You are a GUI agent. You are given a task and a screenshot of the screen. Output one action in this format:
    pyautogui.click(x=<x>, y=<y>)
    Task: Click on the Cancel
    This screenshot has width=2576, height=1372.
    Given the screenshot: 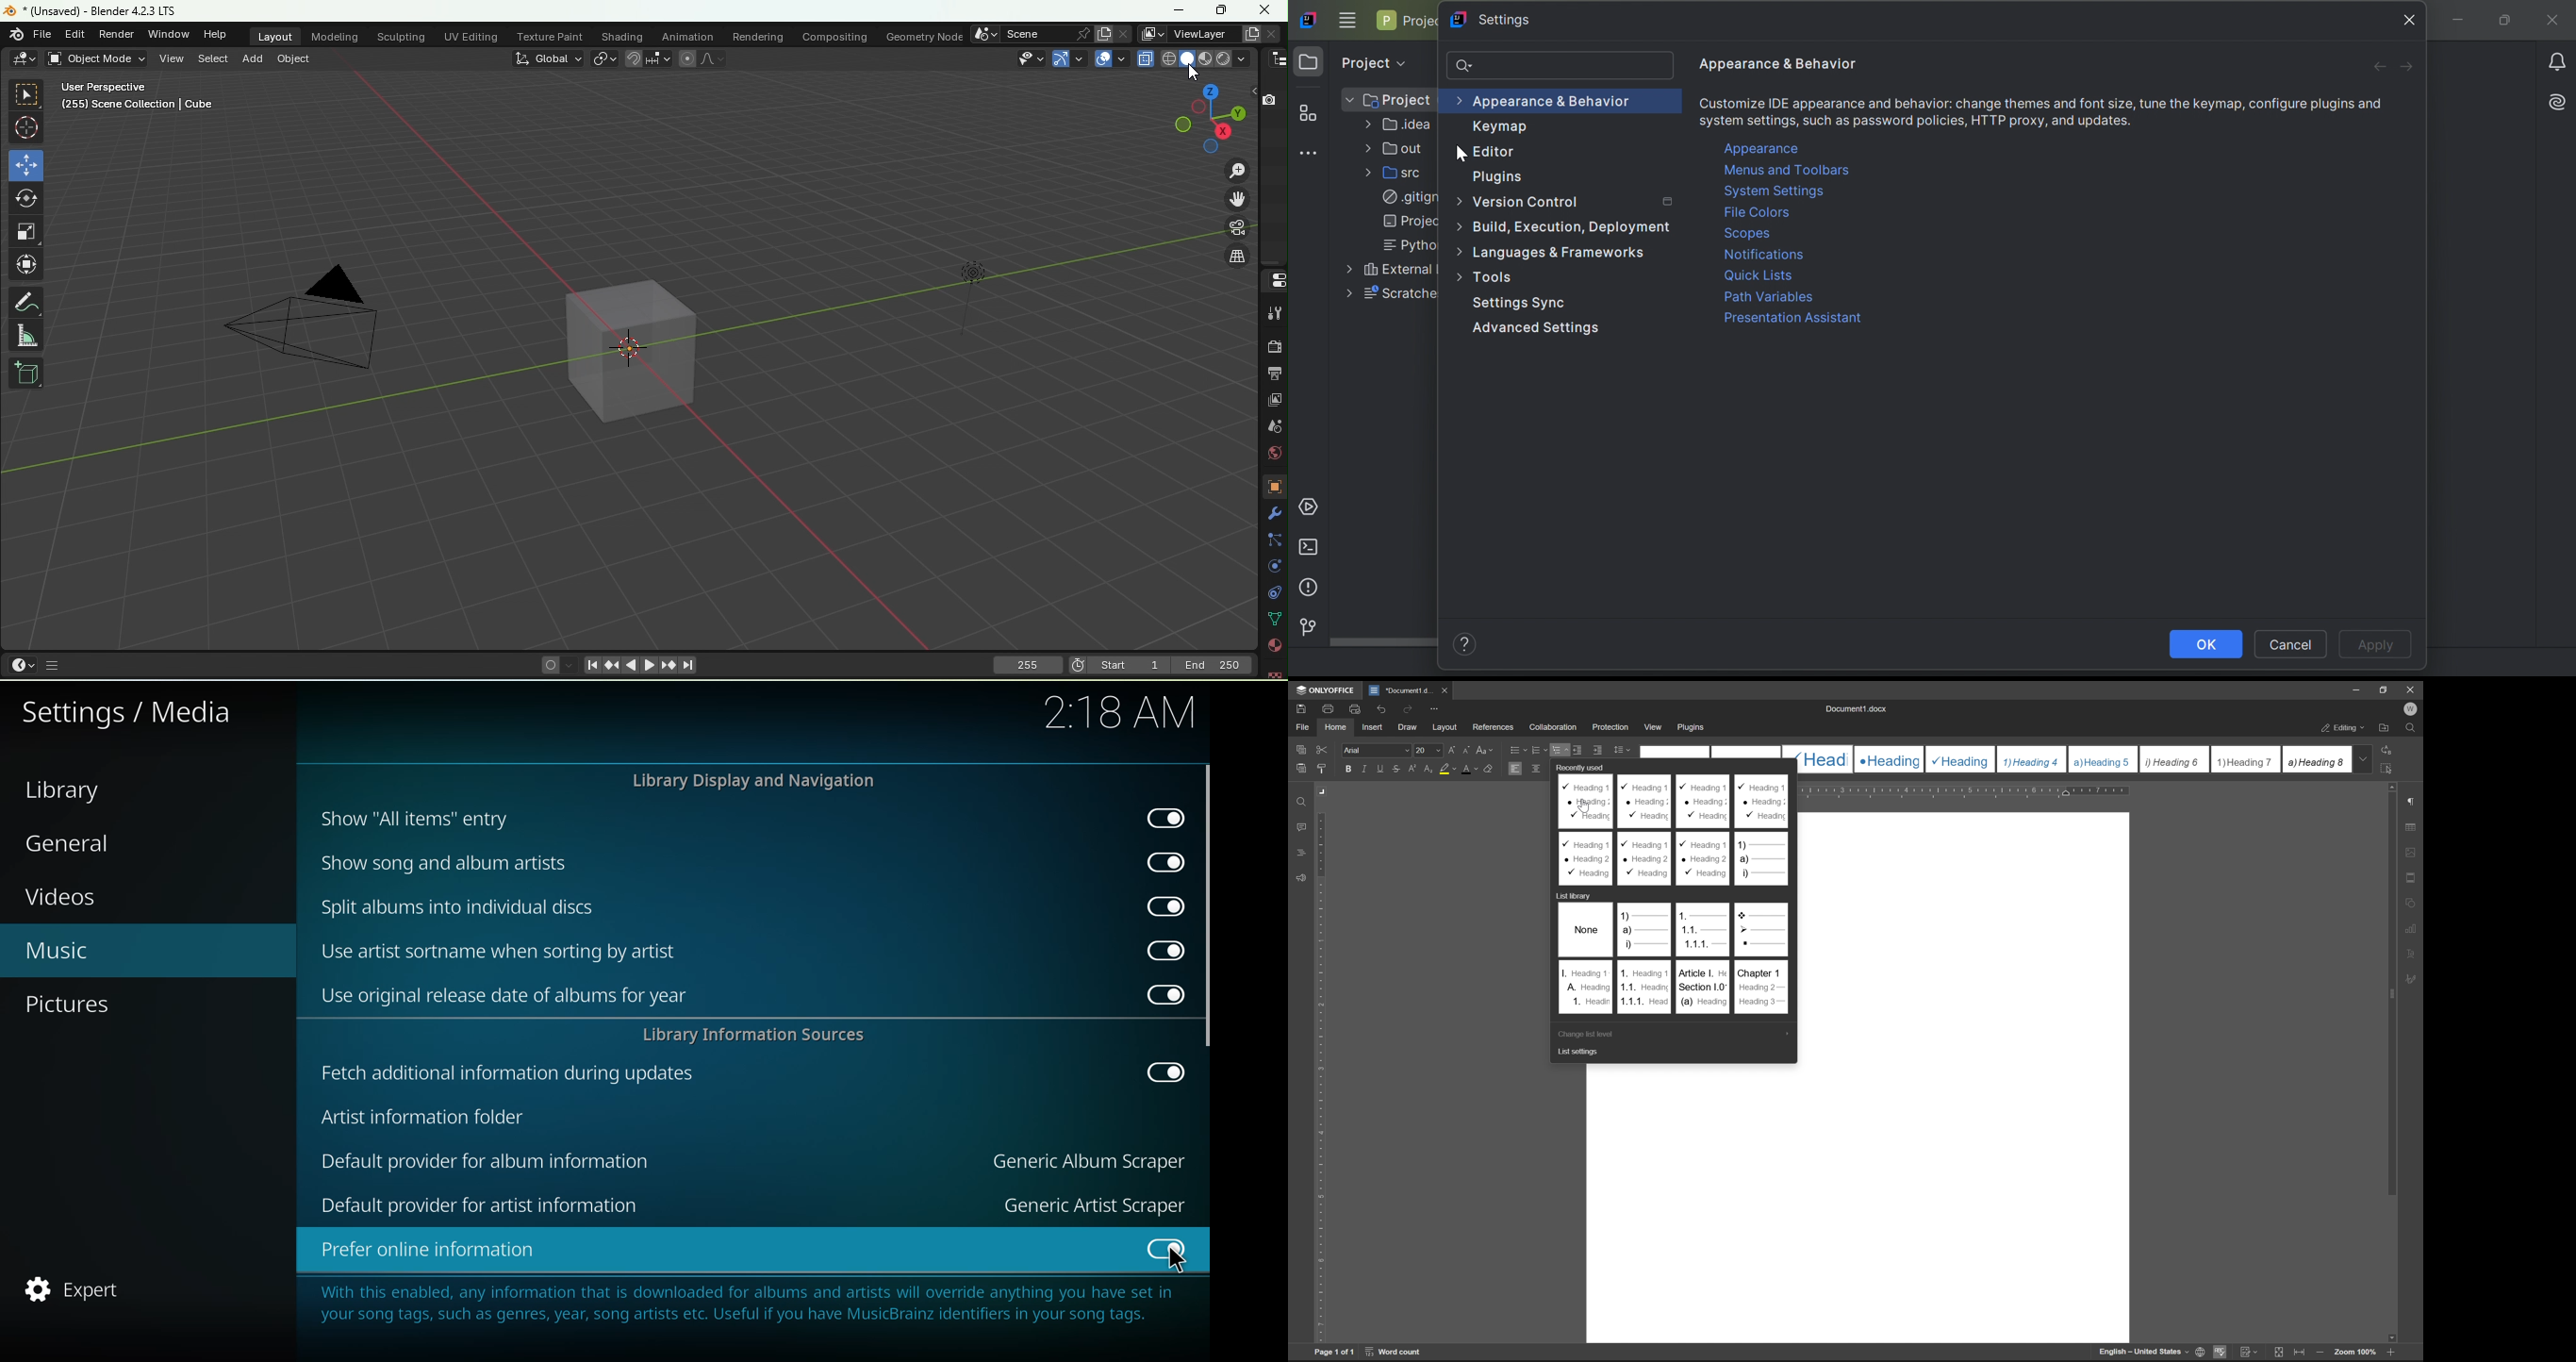 What is the action you would take?
    pyautogui.click(x=2291, y=644)
    